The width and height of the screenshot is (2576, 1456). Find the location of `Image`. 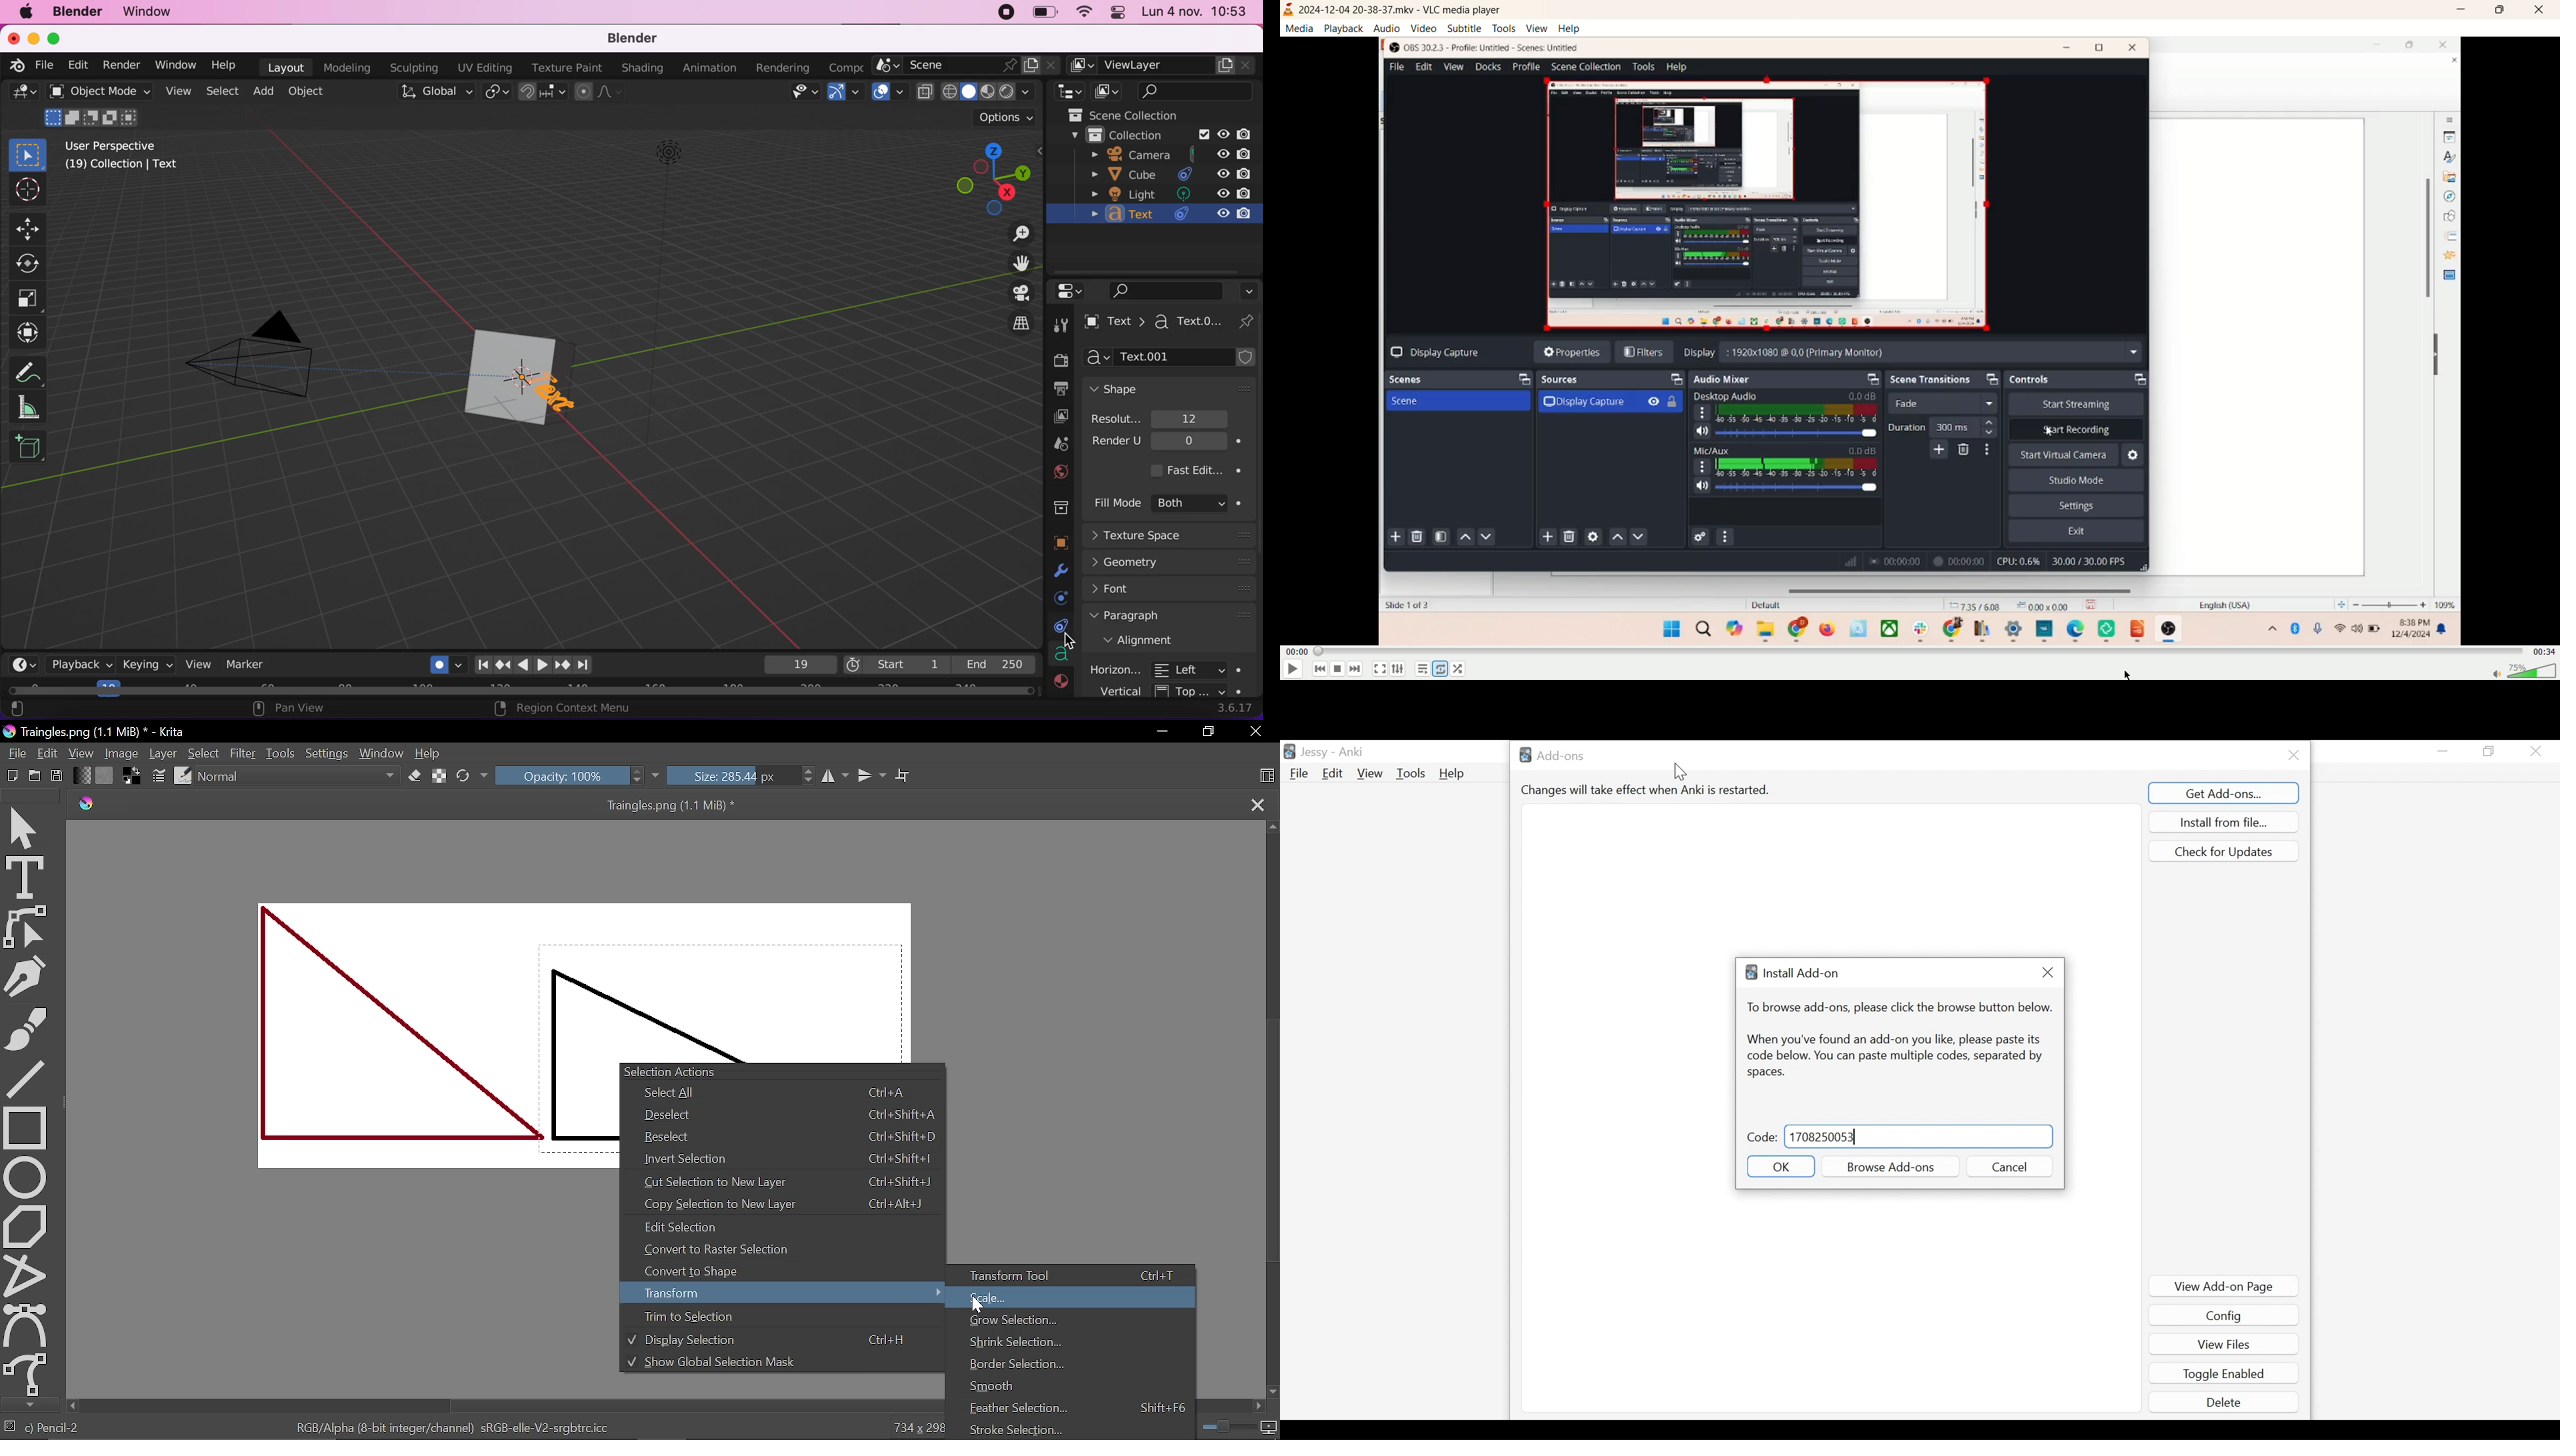

Image is located at coordinates (122, 753).